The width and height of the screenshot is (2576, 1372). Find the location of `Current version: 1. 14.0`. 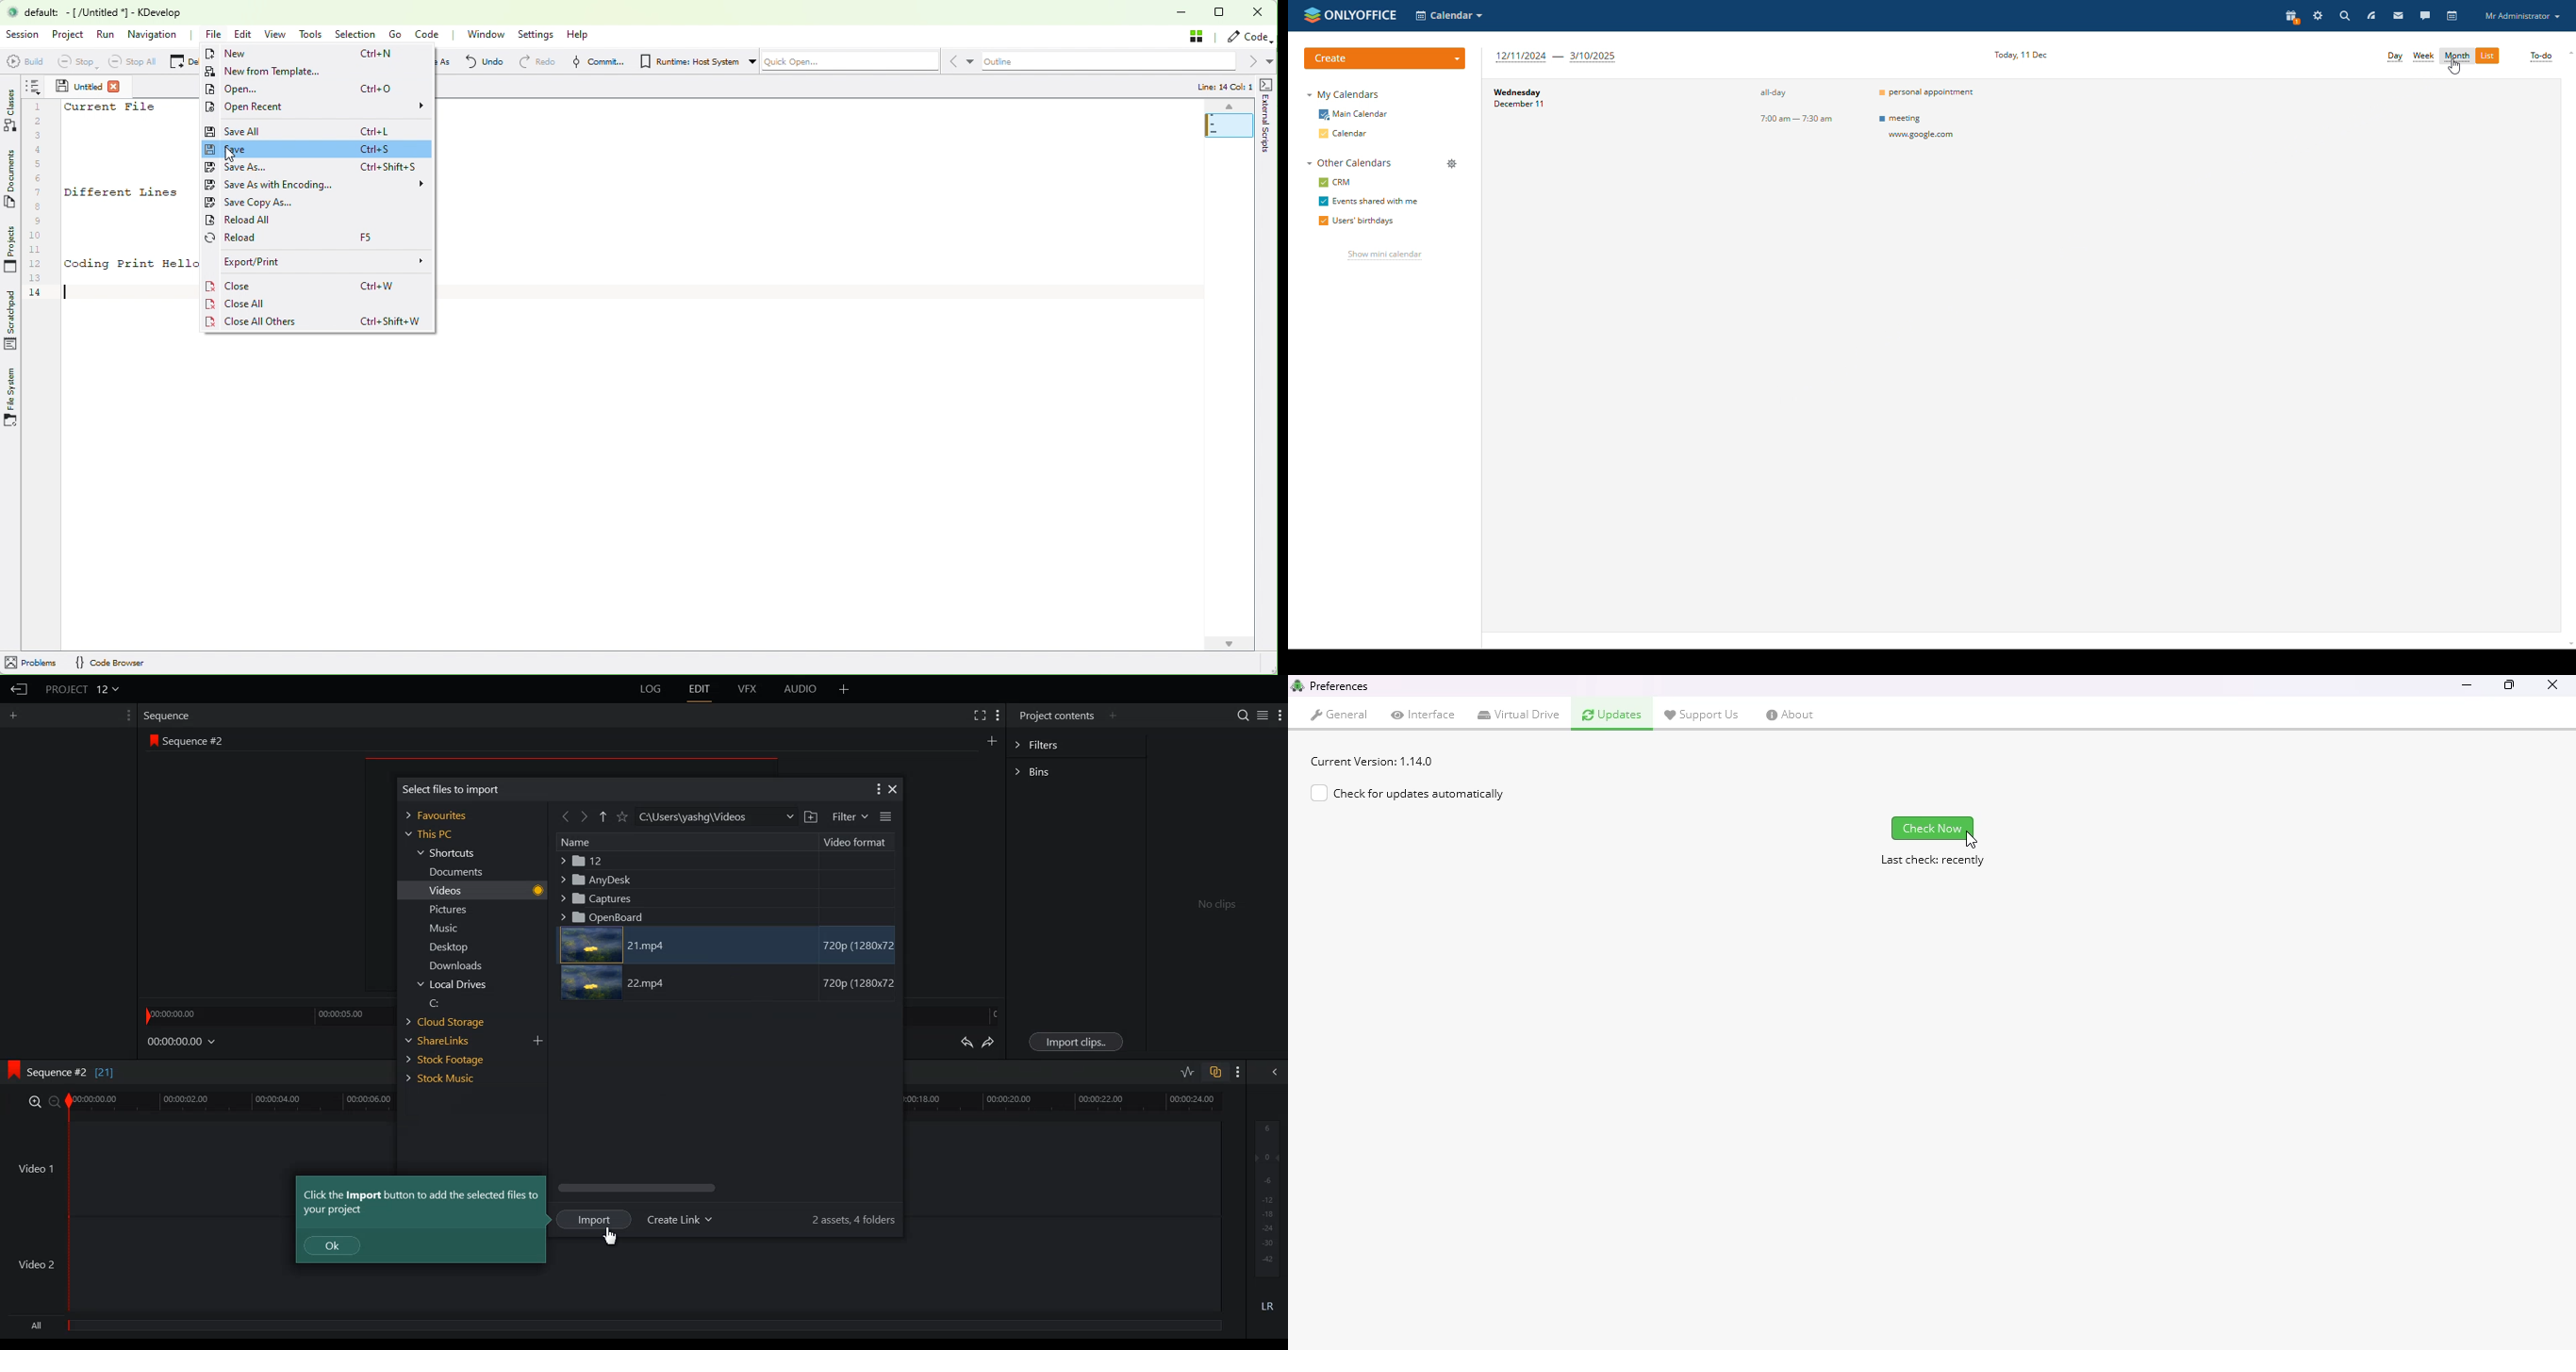

Current version: 1. 14.0 is located at coordinates (1373, 761).